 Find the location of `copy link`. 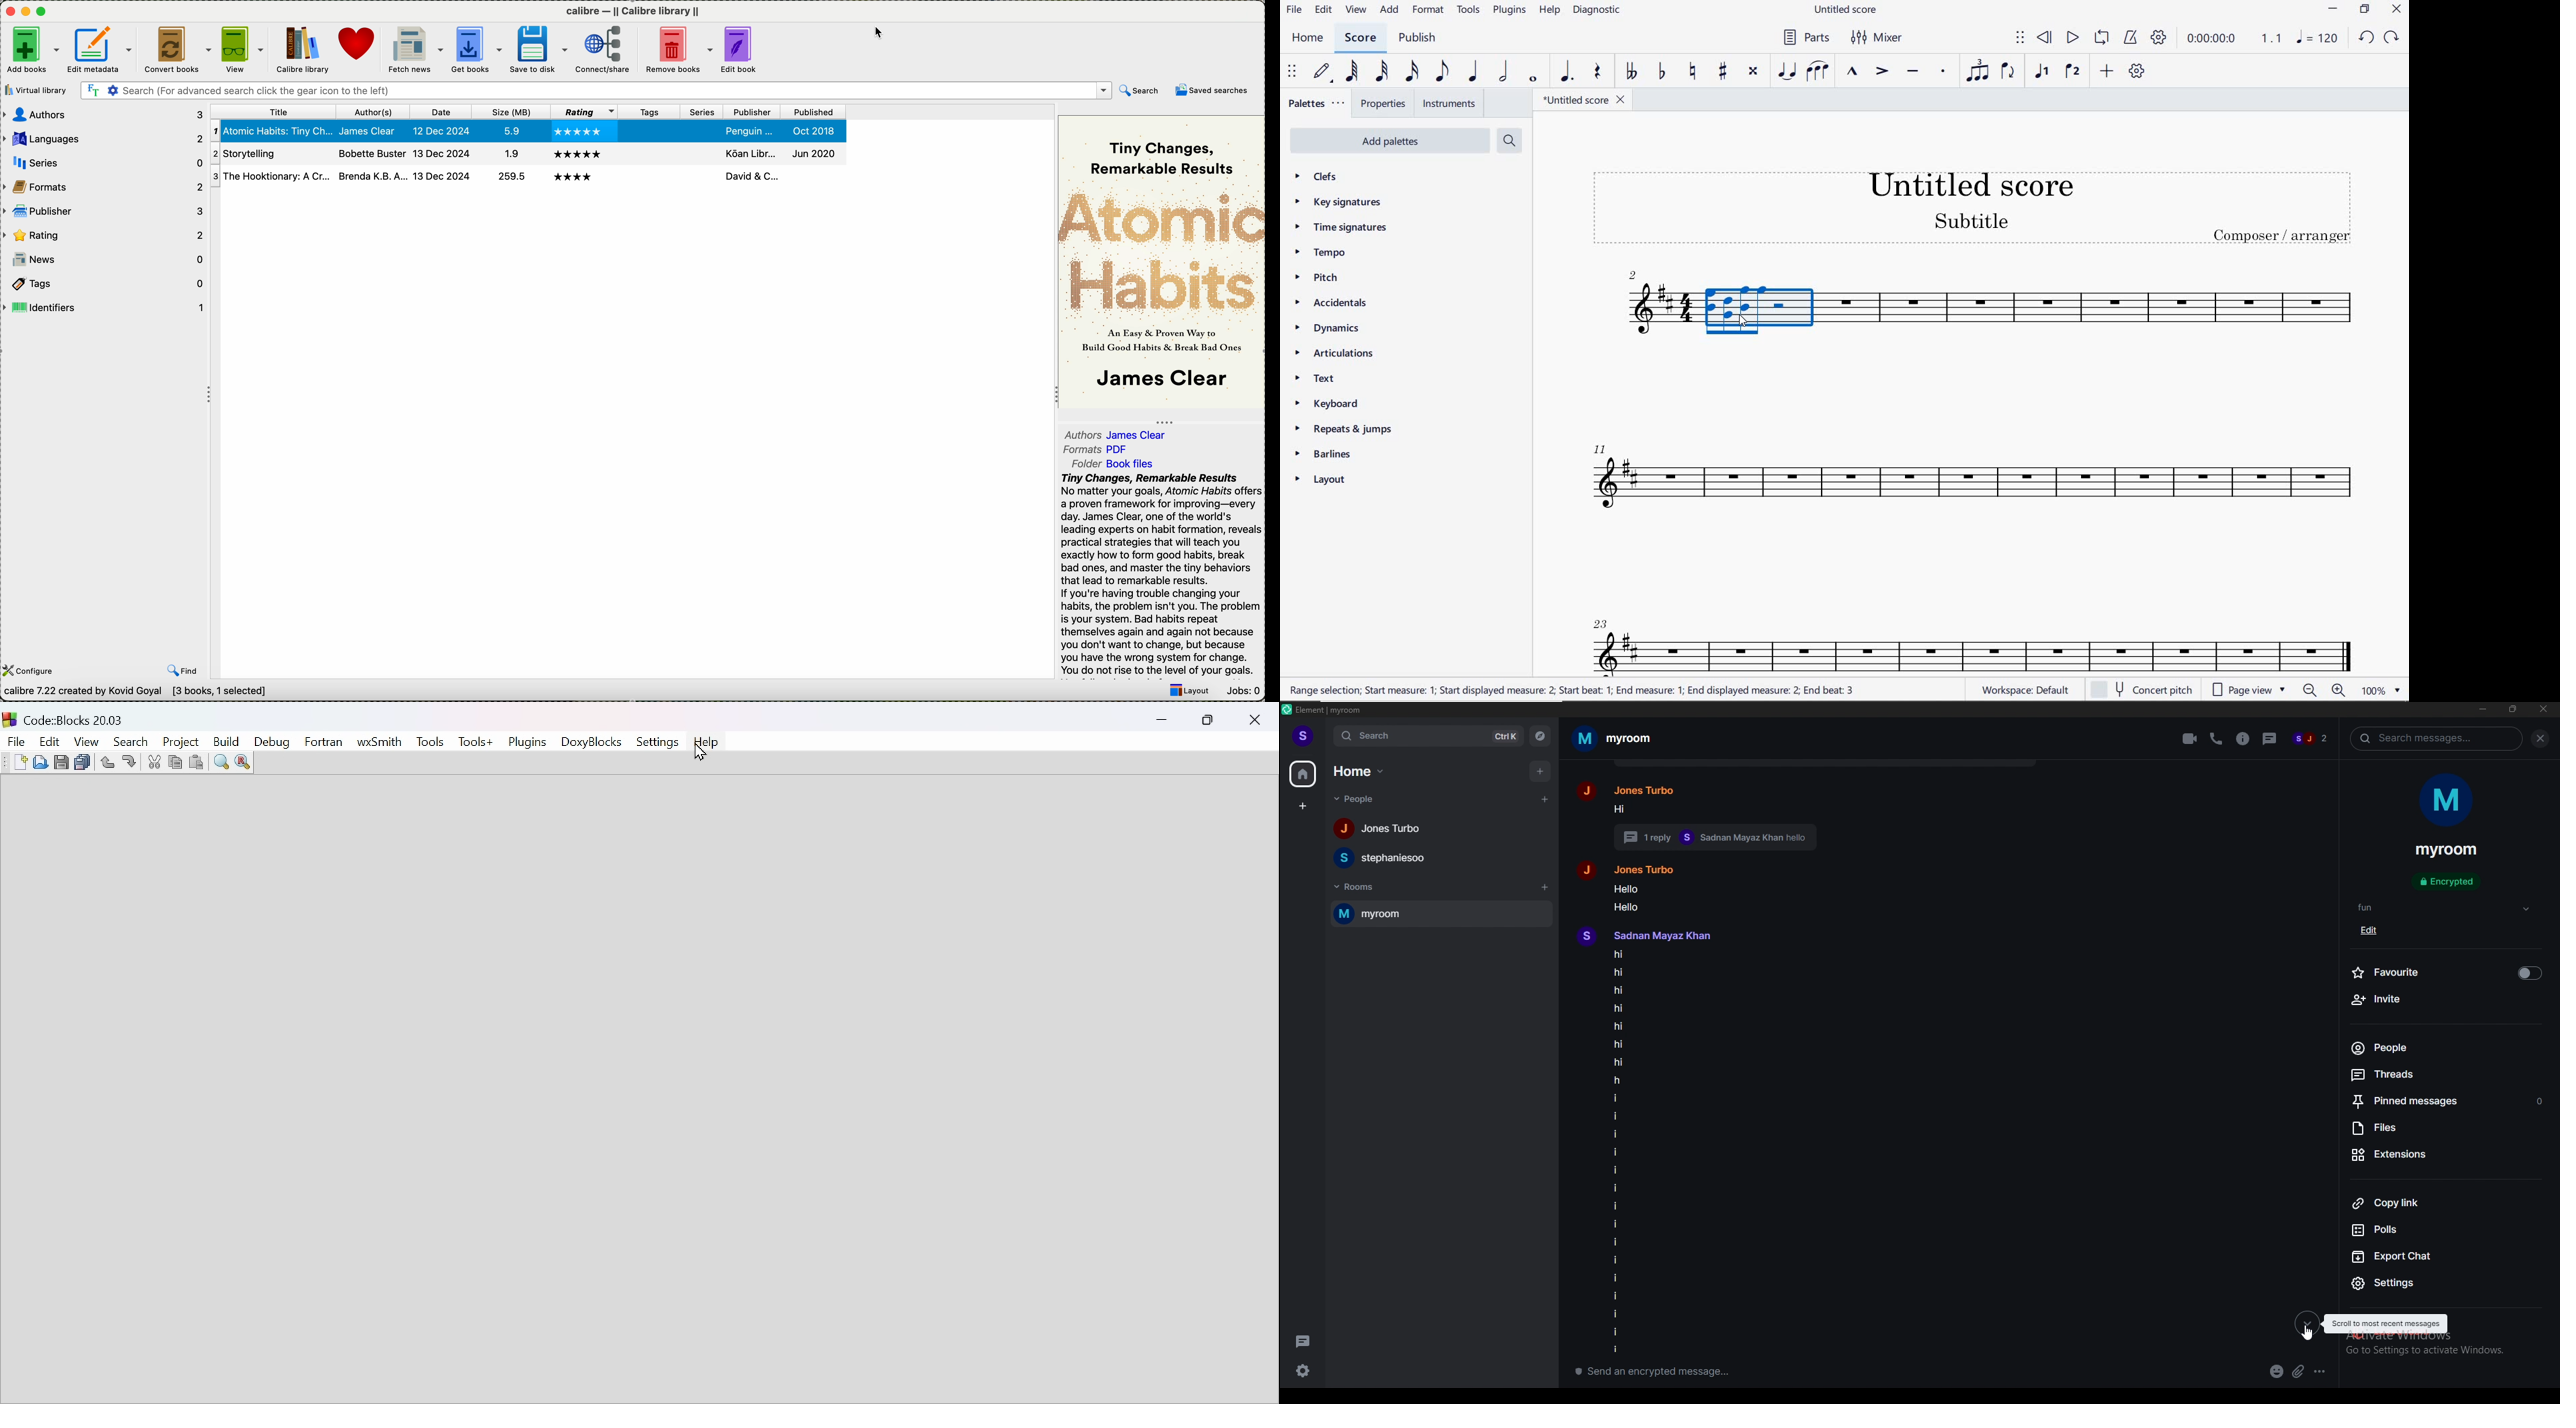

copy link is located at coordinates (2425, 1205).